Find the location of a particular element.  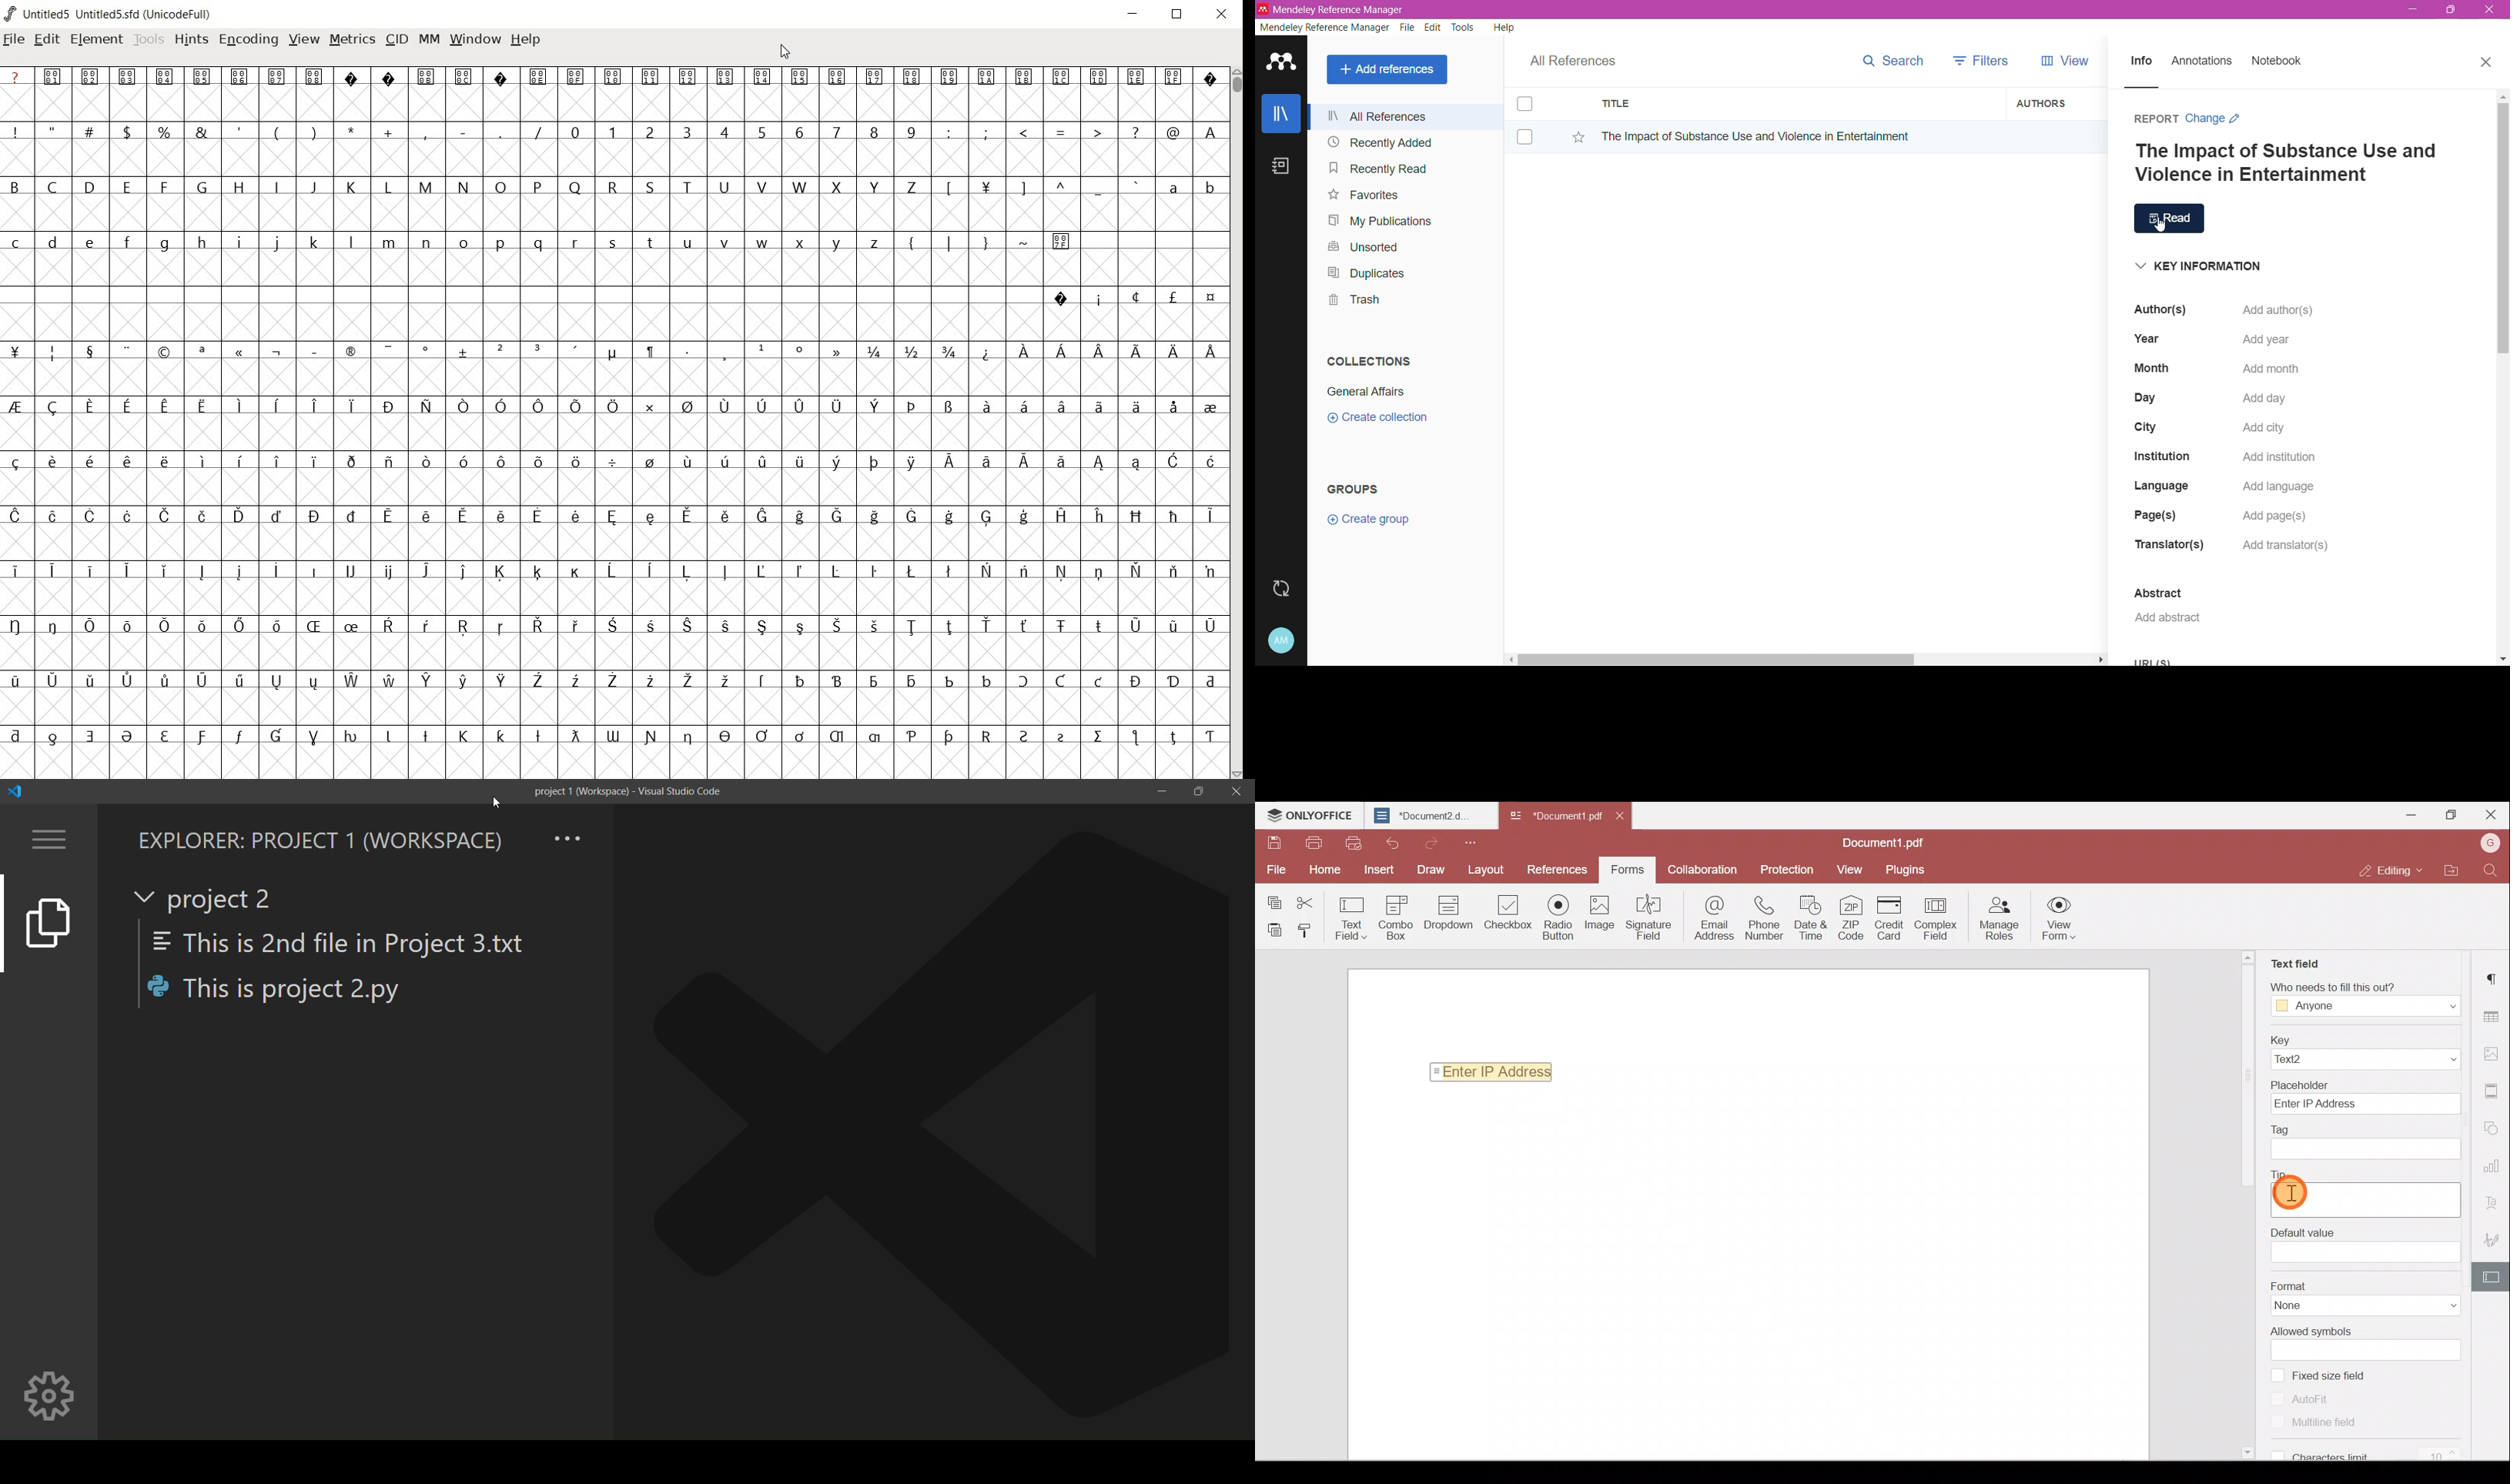

c is located at coordinates (17, 242).